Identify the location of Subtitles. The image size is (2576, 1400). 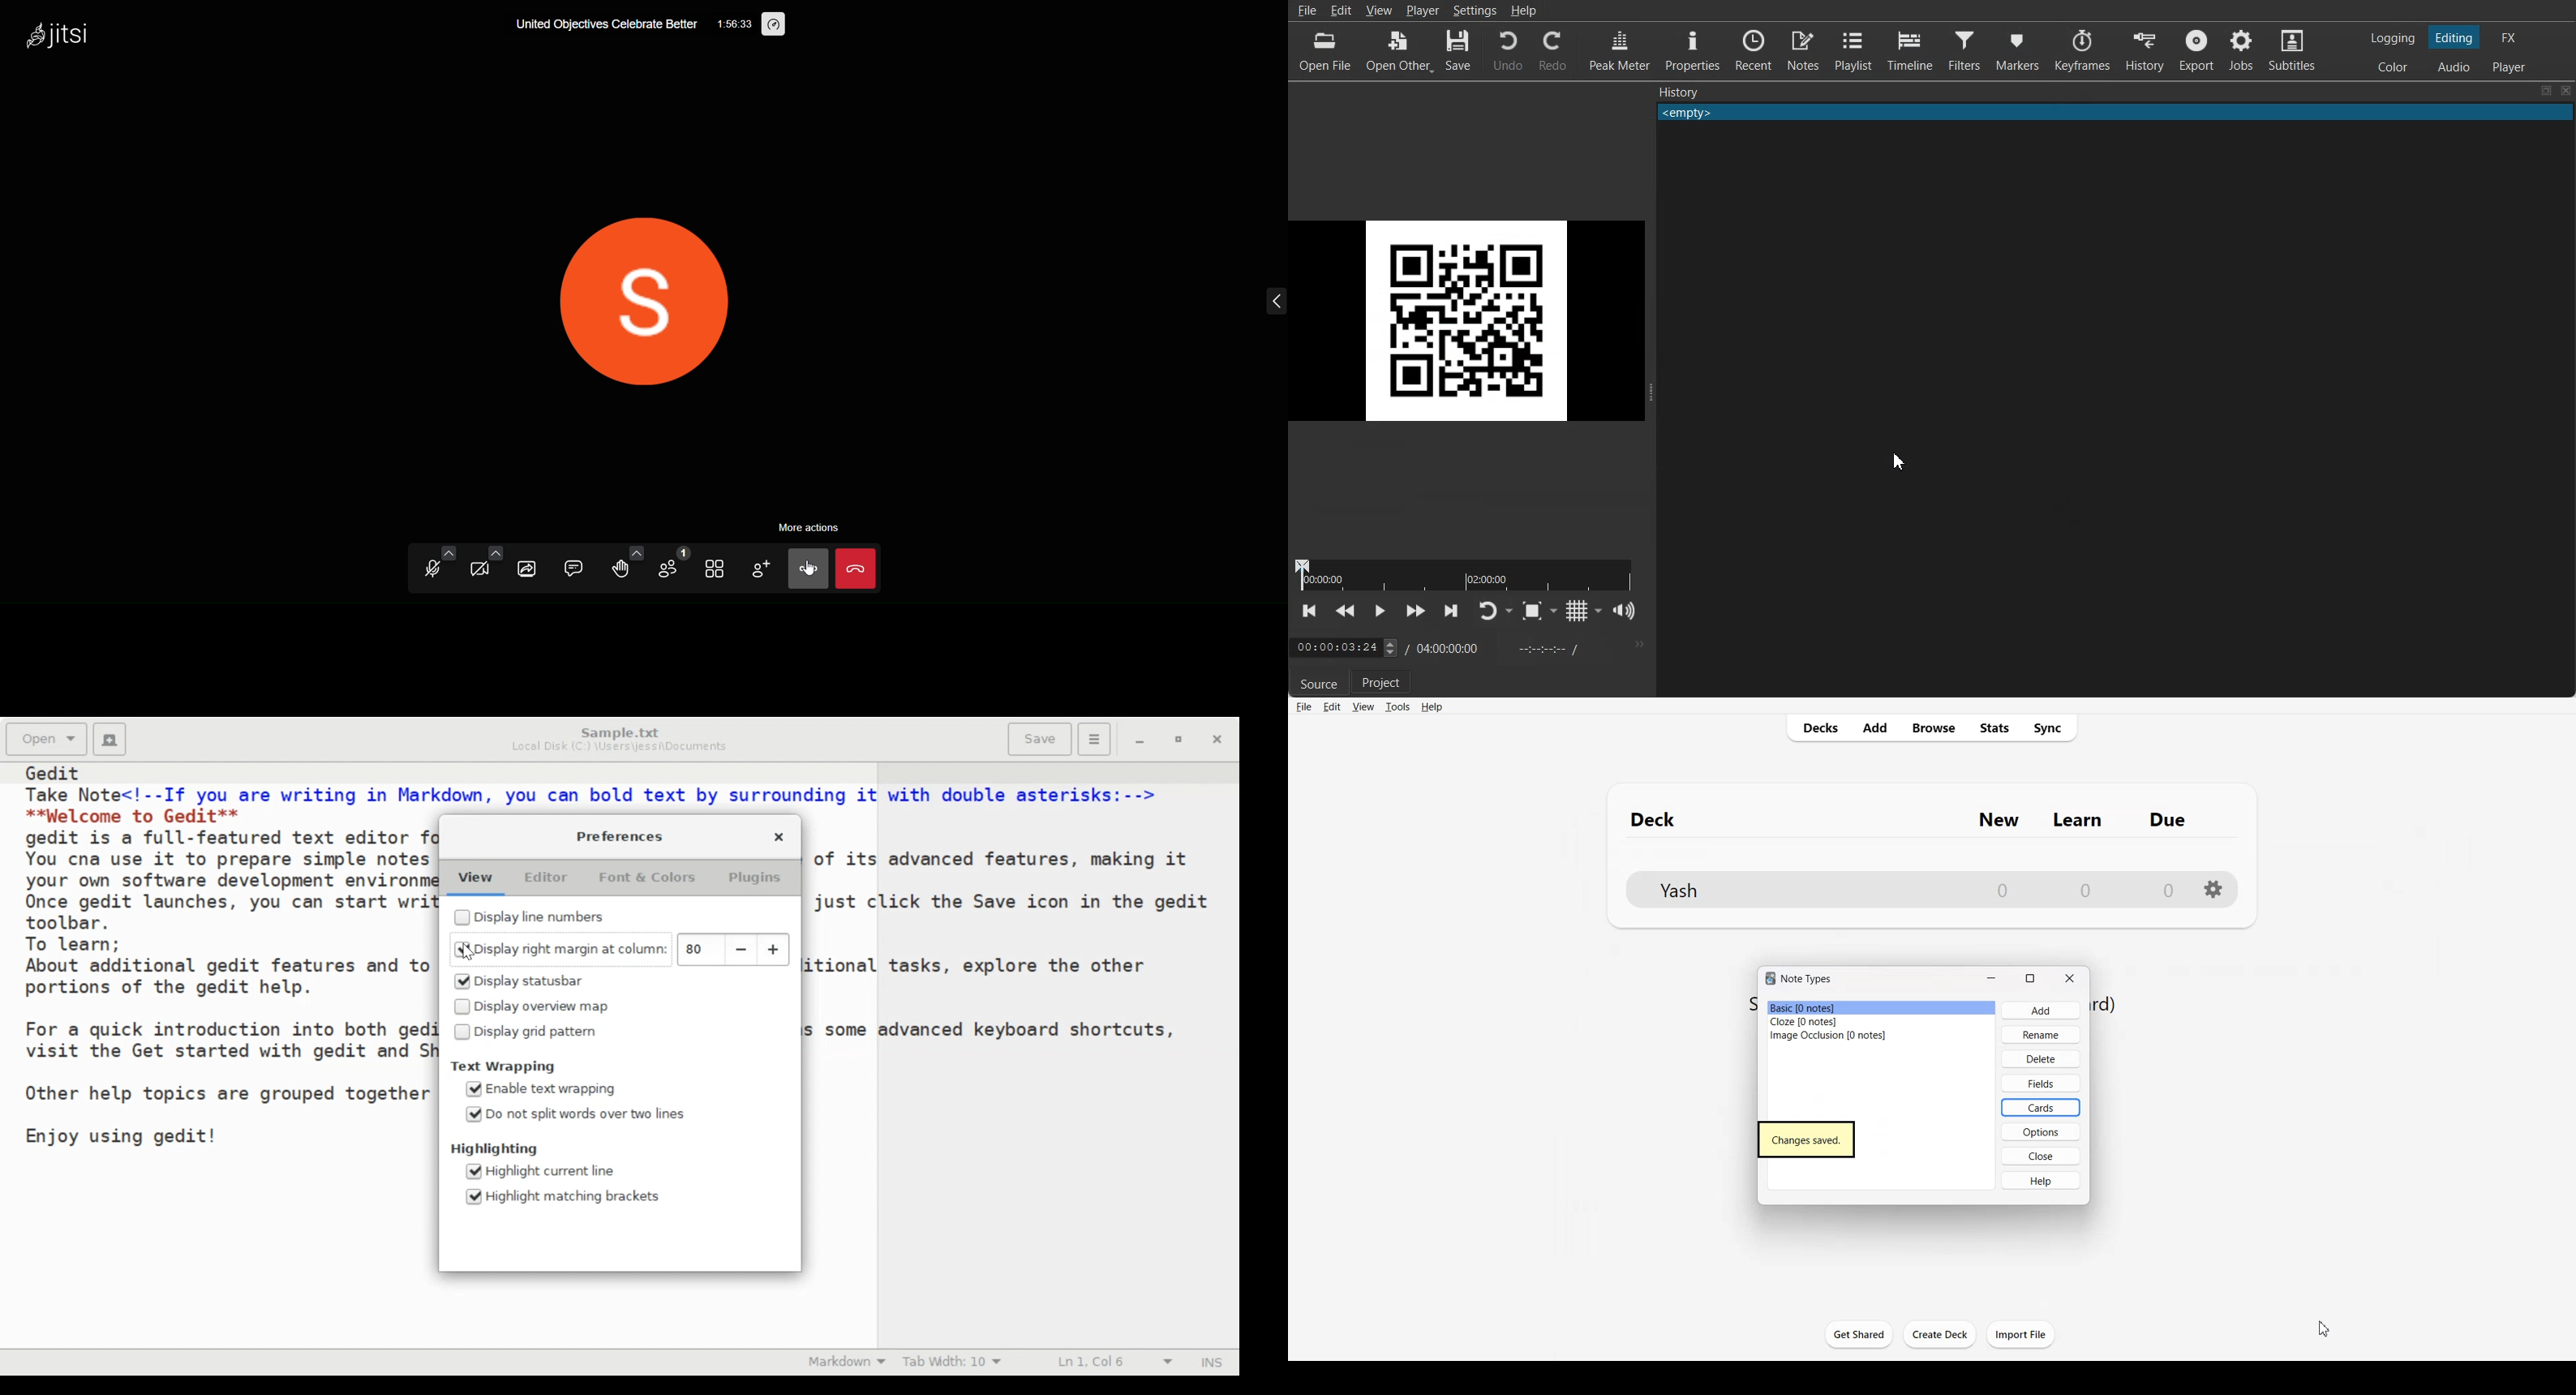
(2292, 49).